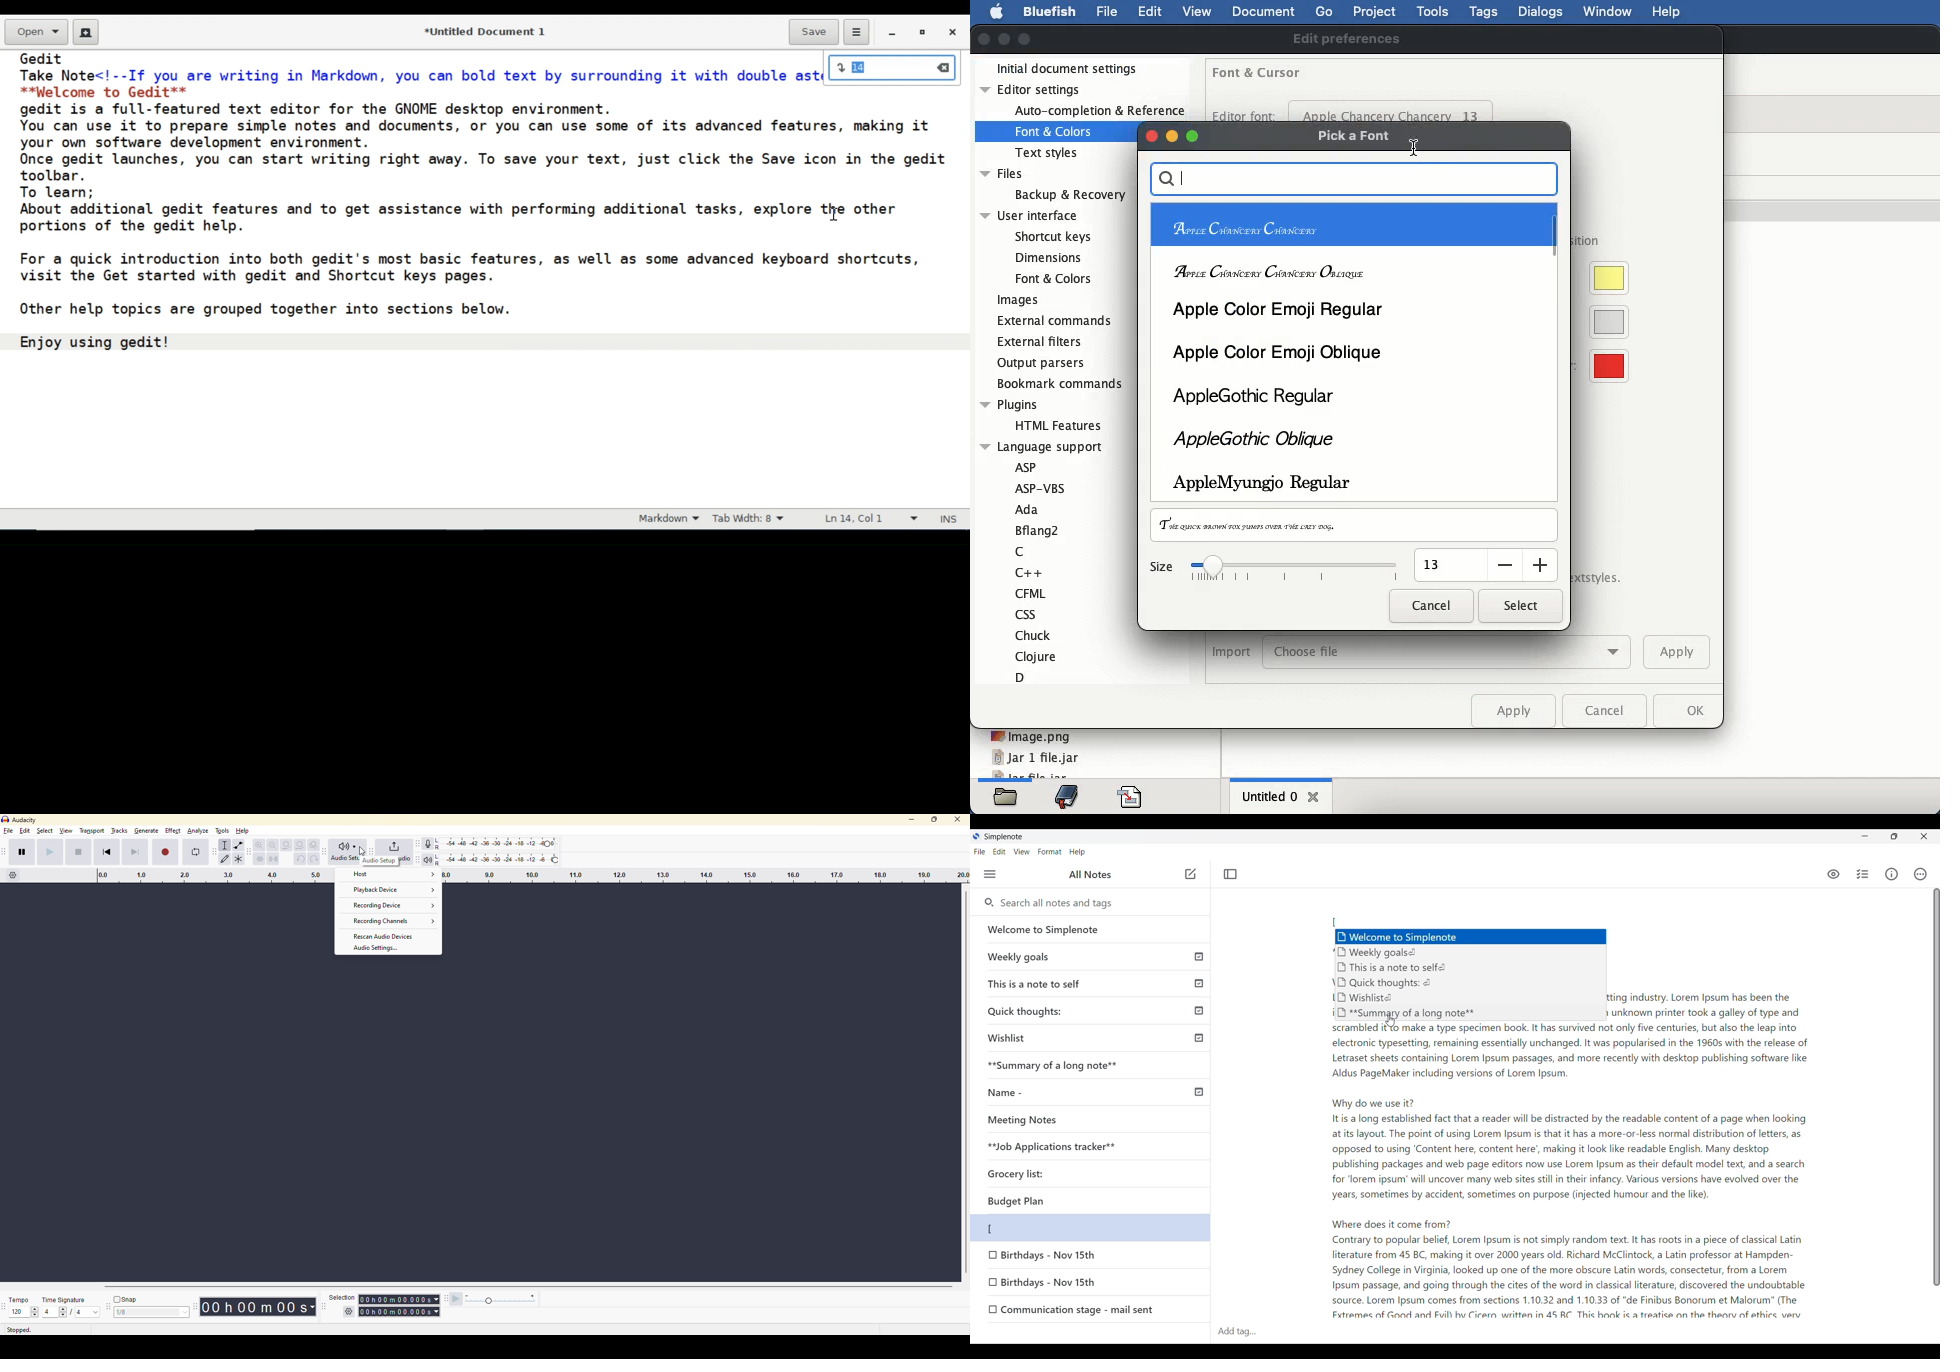 The height and width of the screenshot is (1372, 1960). I want to click on Format, so click(1050, 852).